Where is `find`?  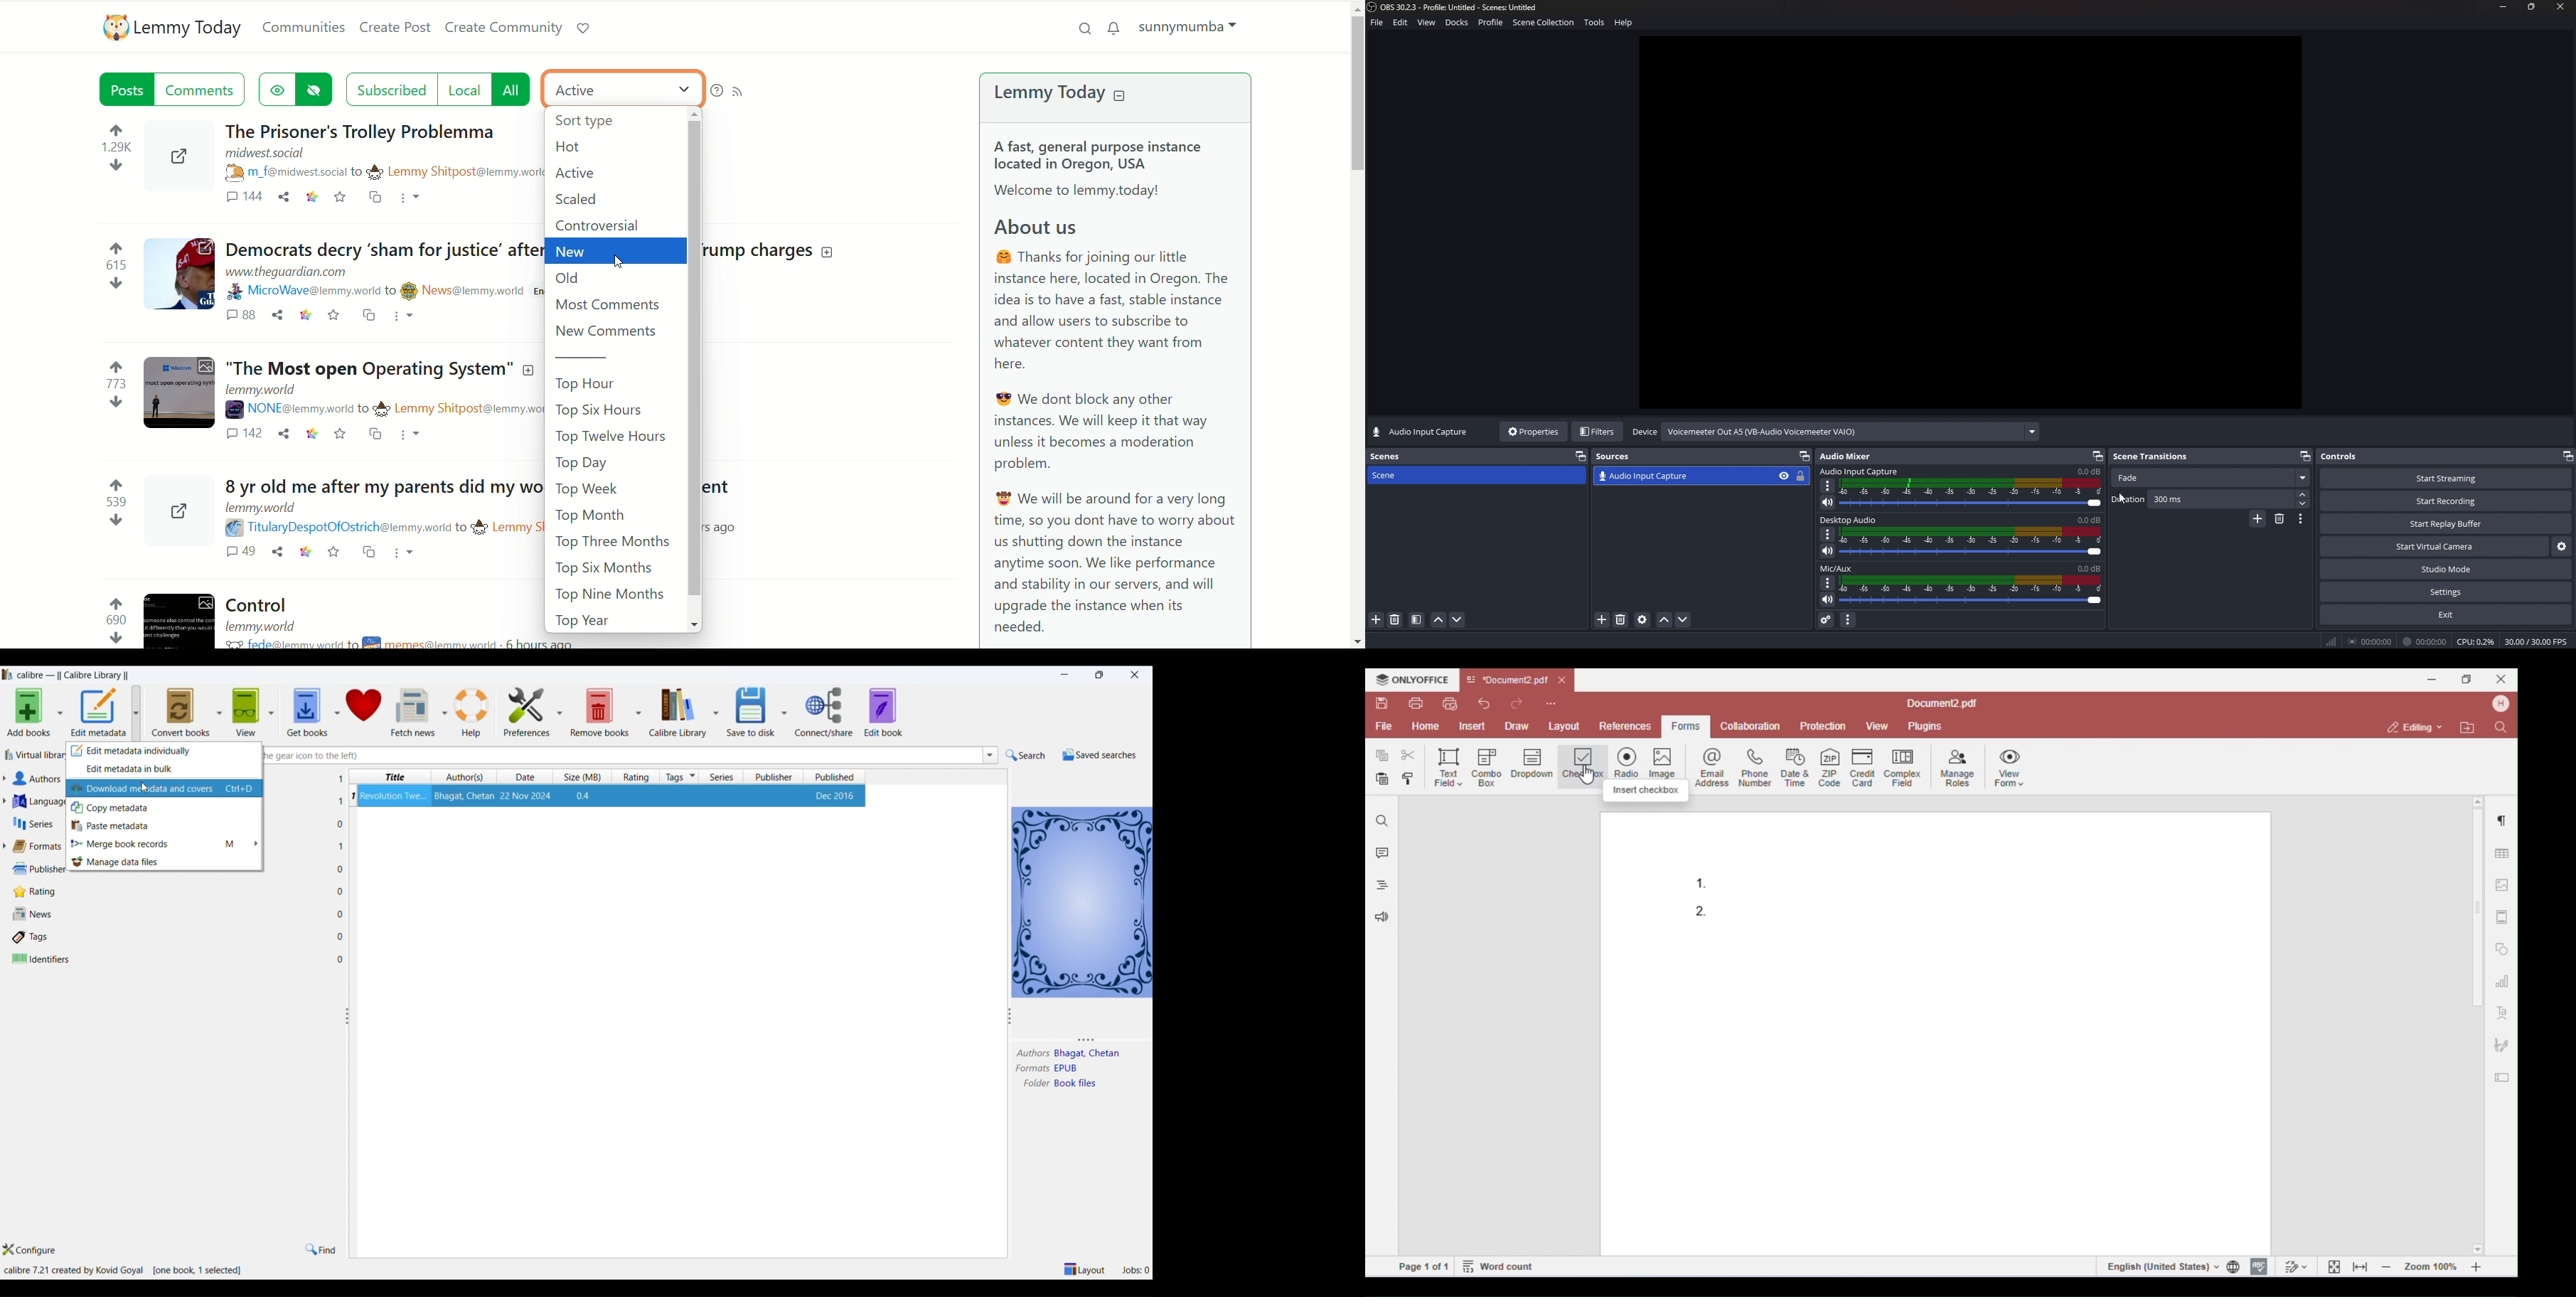 find is located at coordinates (320, 1249).